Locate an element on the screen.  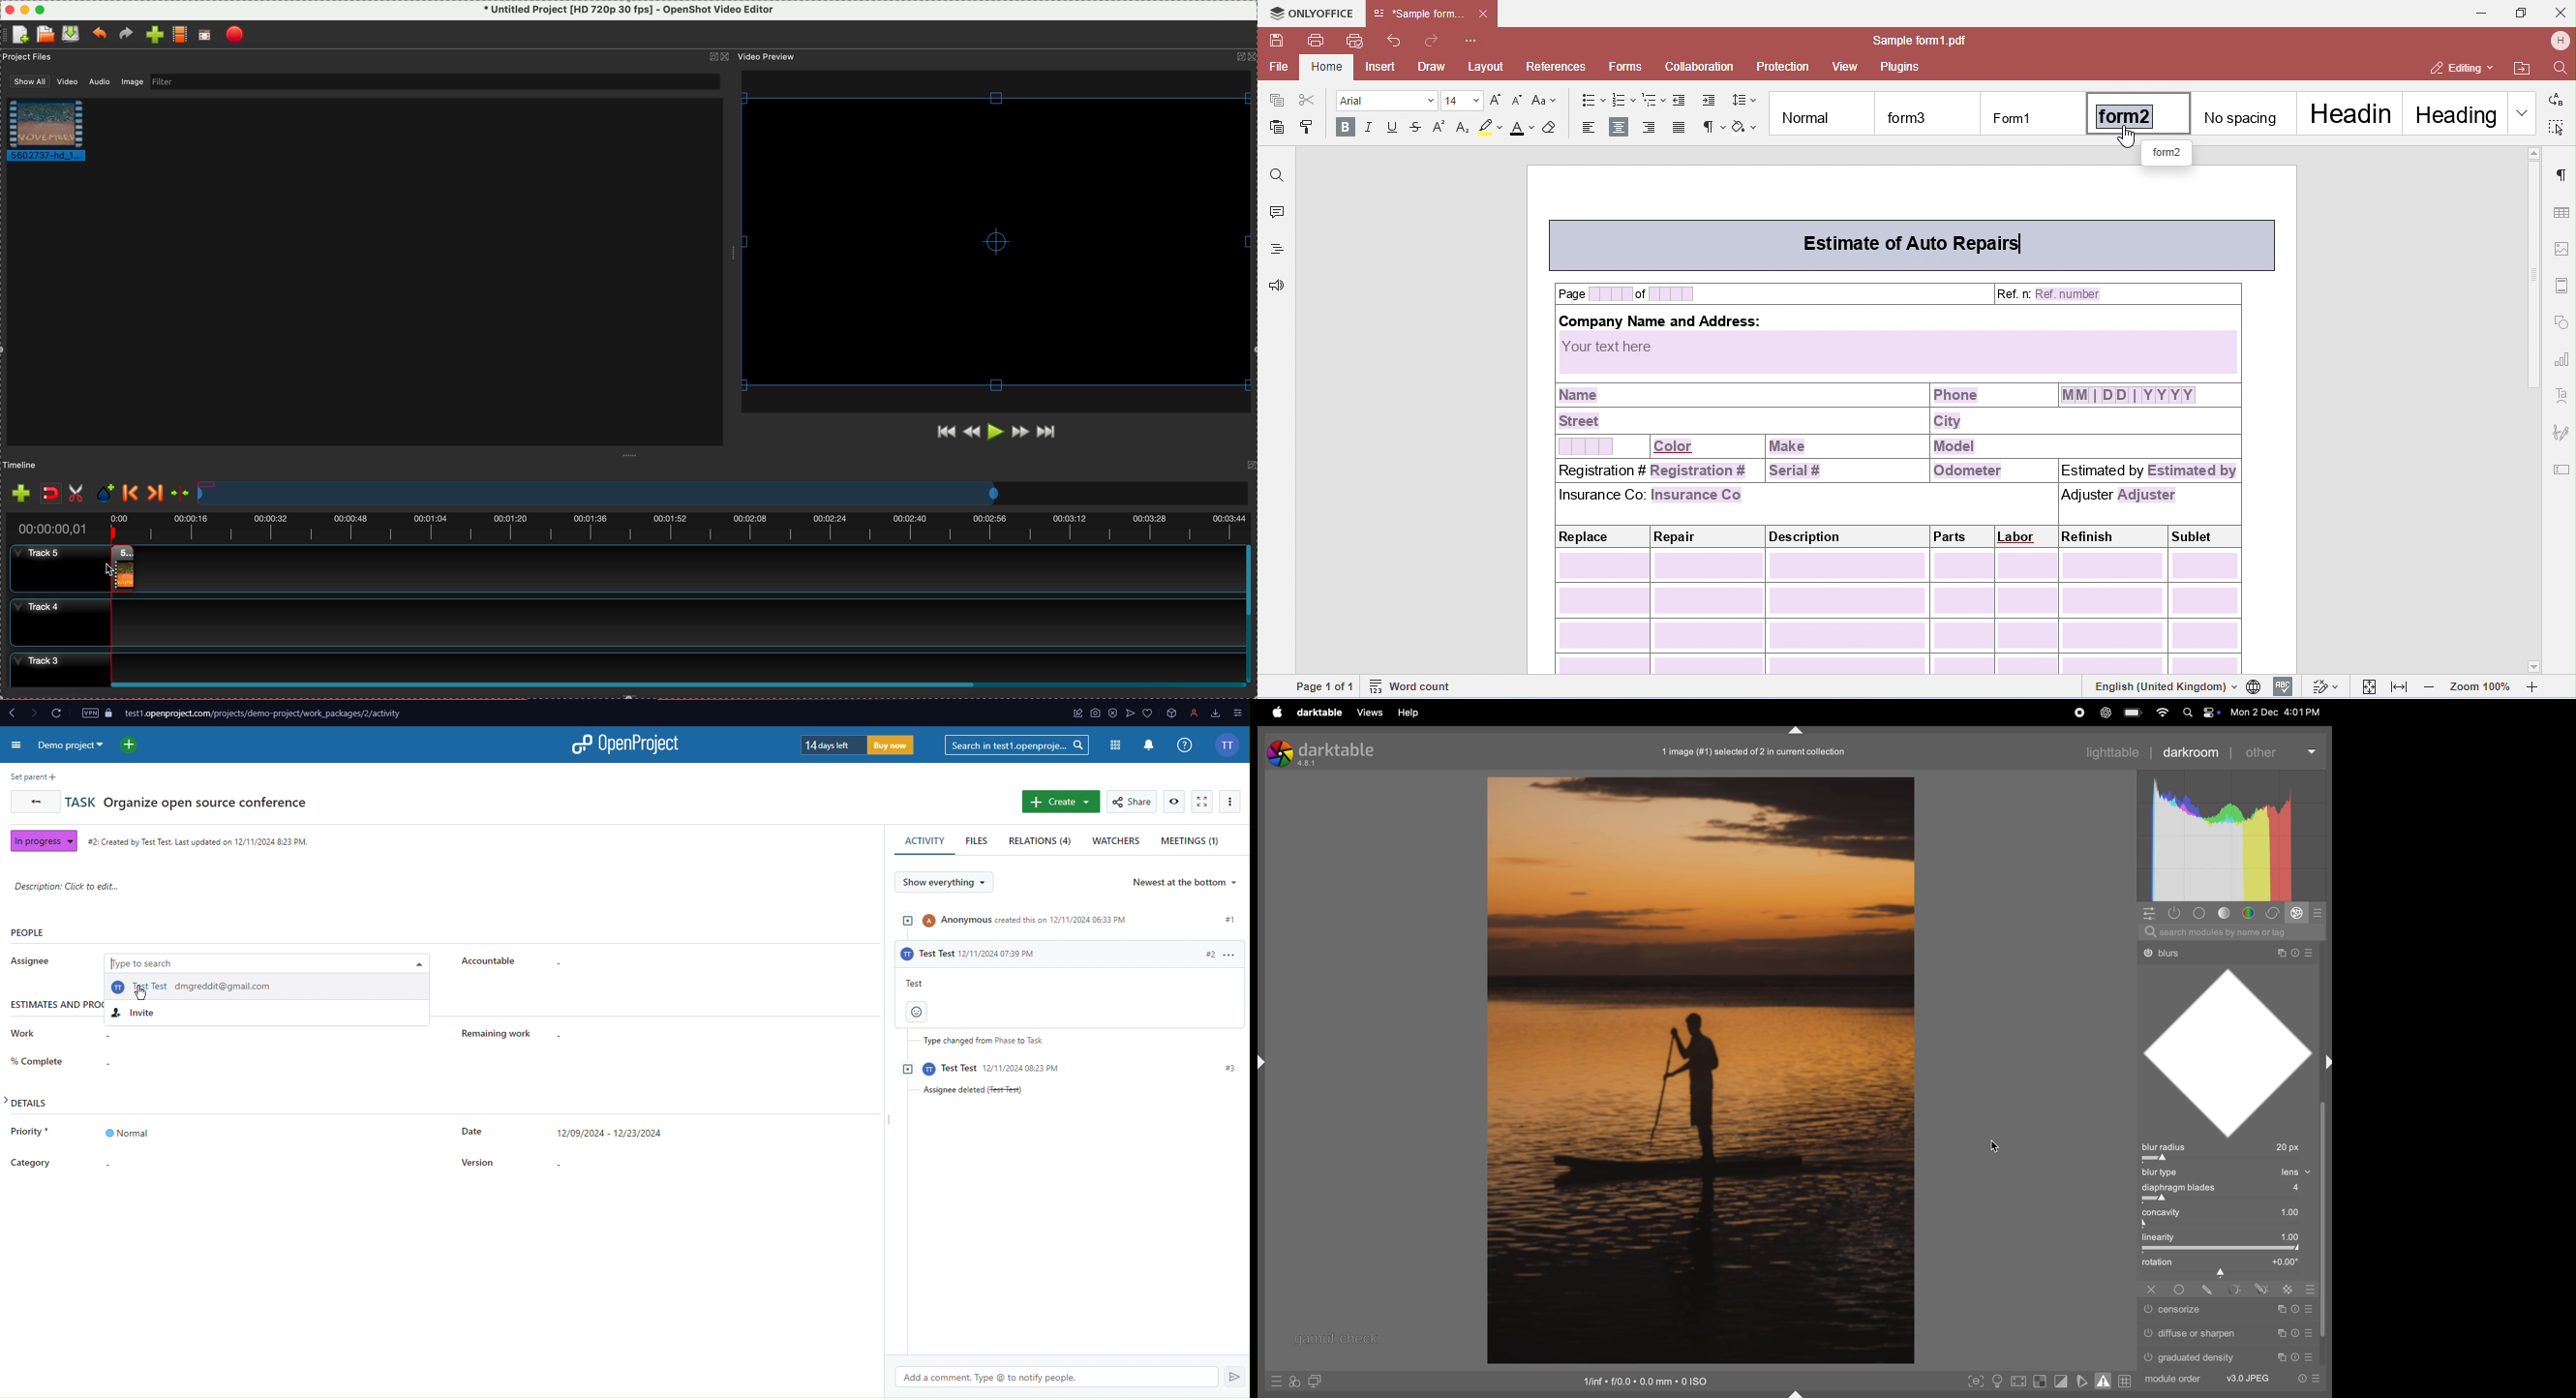
grid is located at coordinates (2126, 1381).